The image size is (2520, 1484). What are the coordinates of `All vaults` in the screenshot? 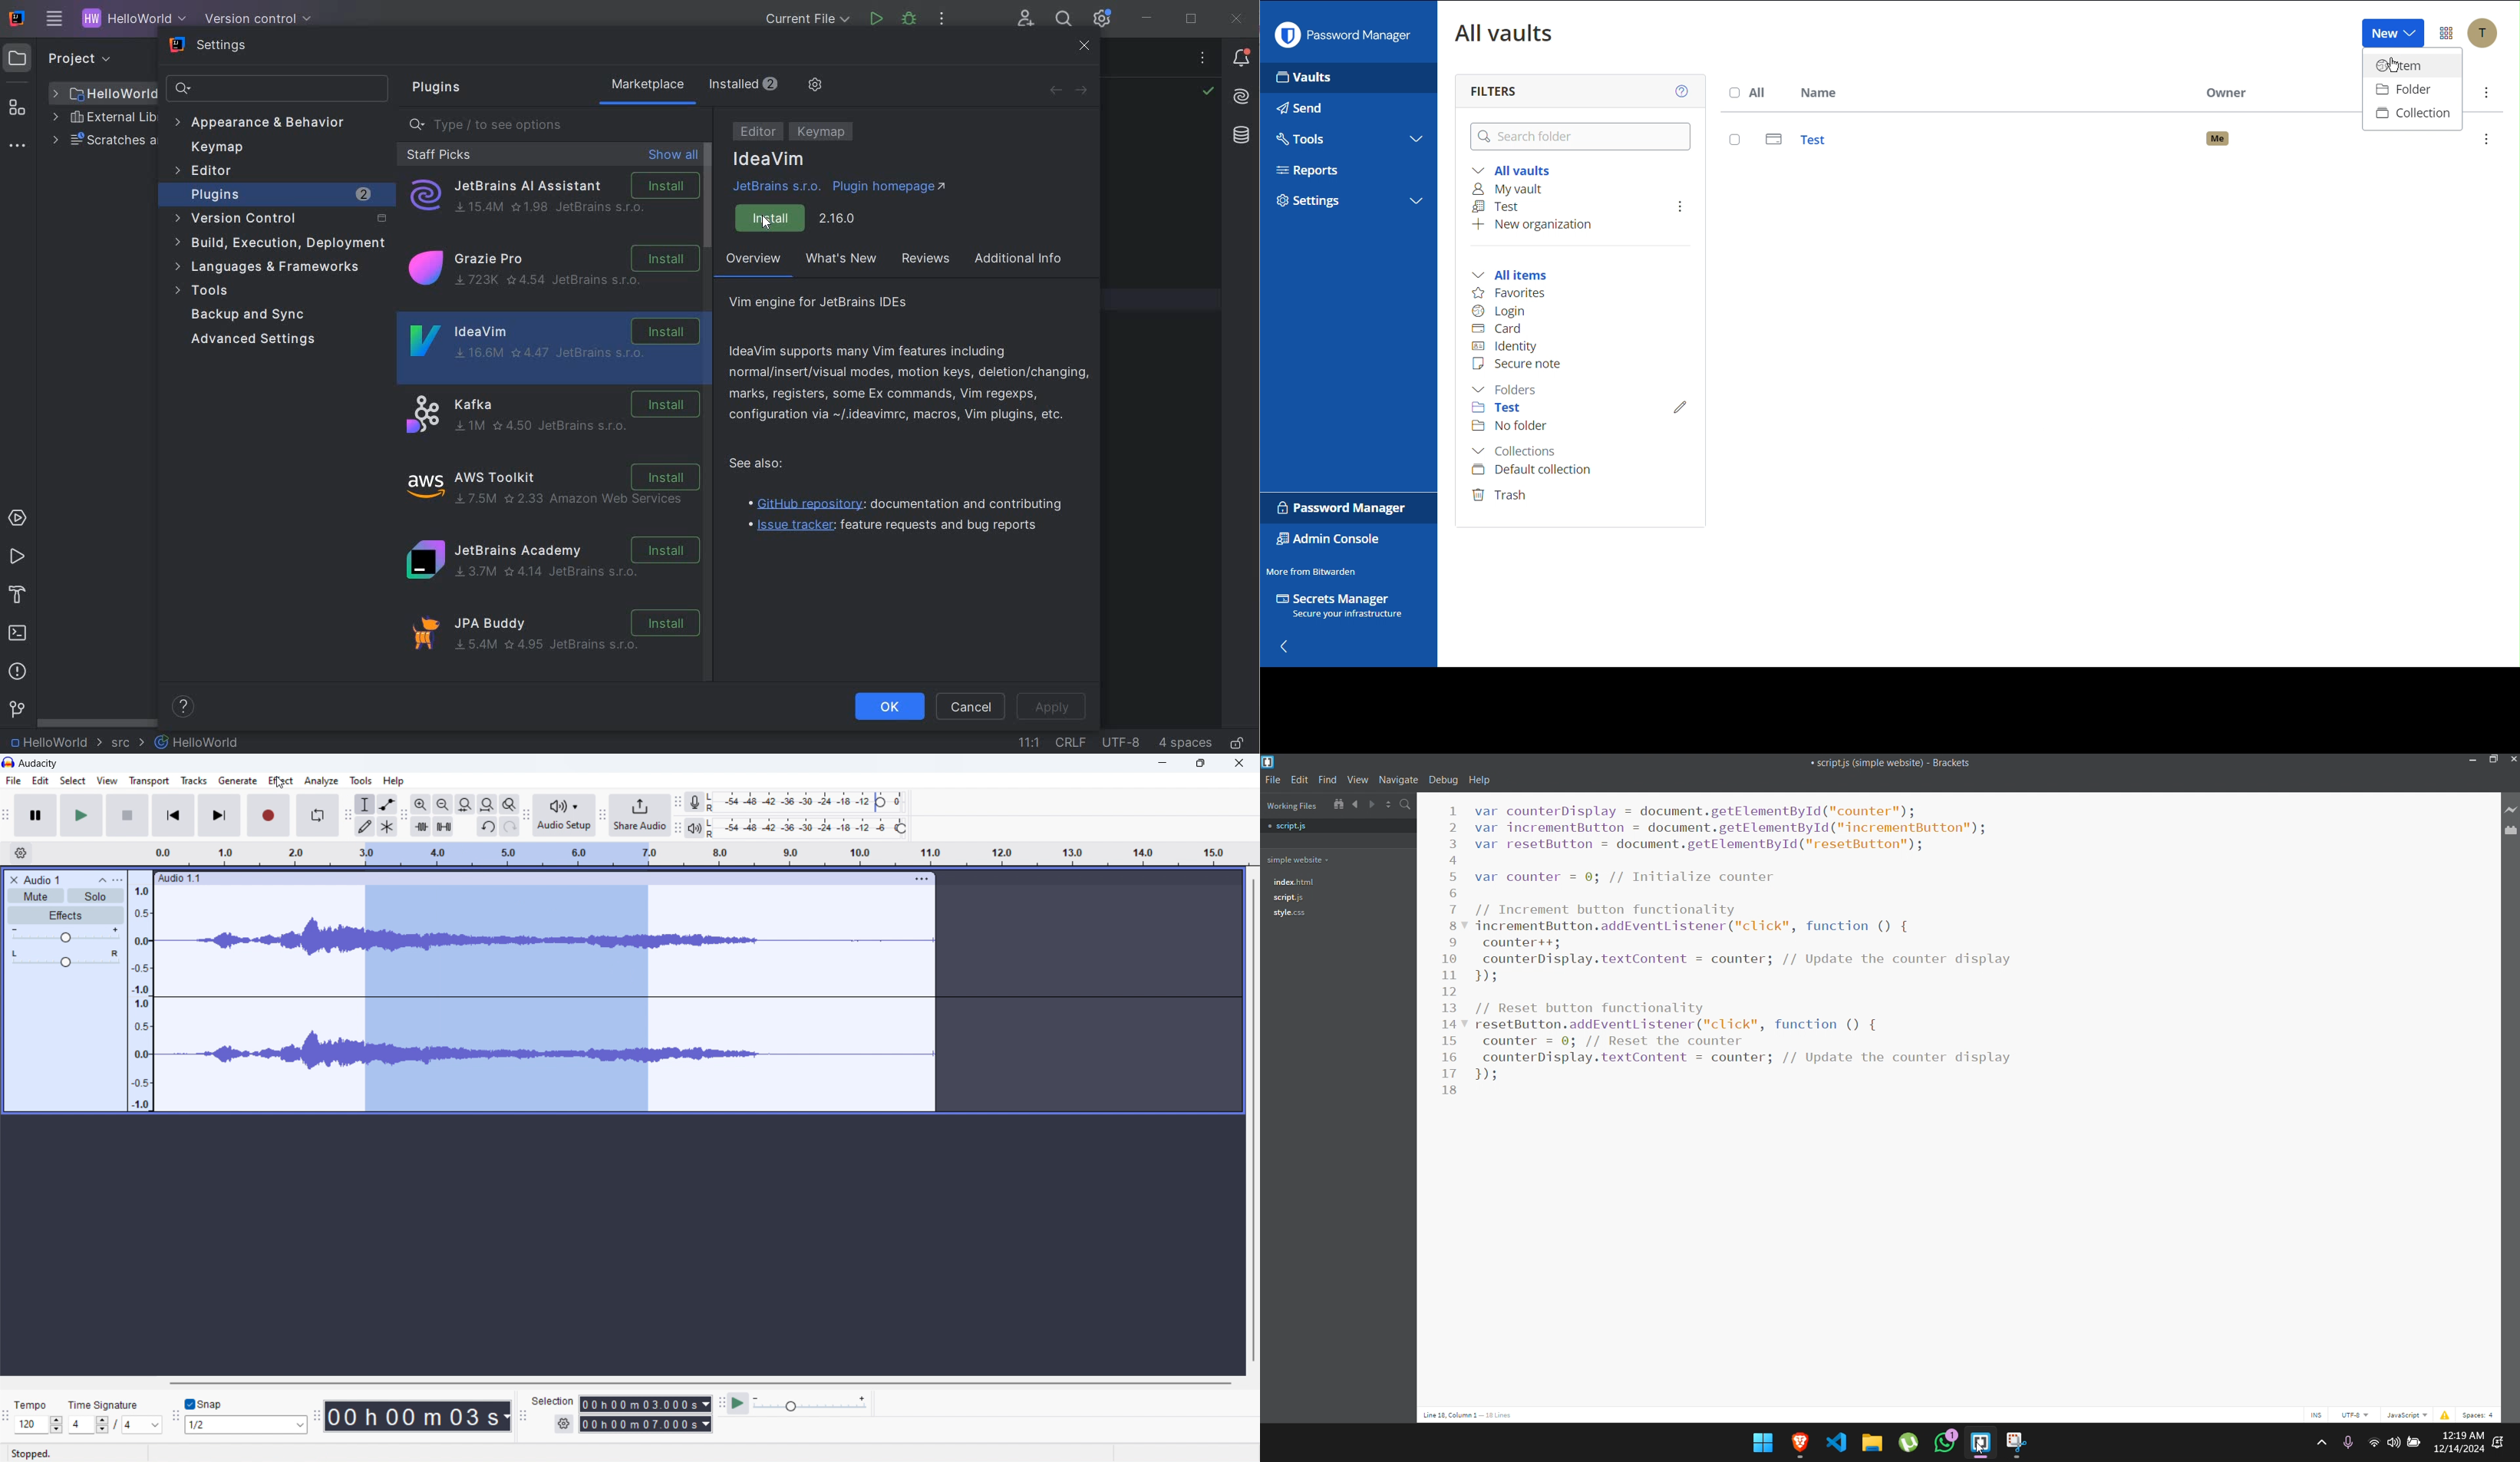 It's located at (1511, 170).